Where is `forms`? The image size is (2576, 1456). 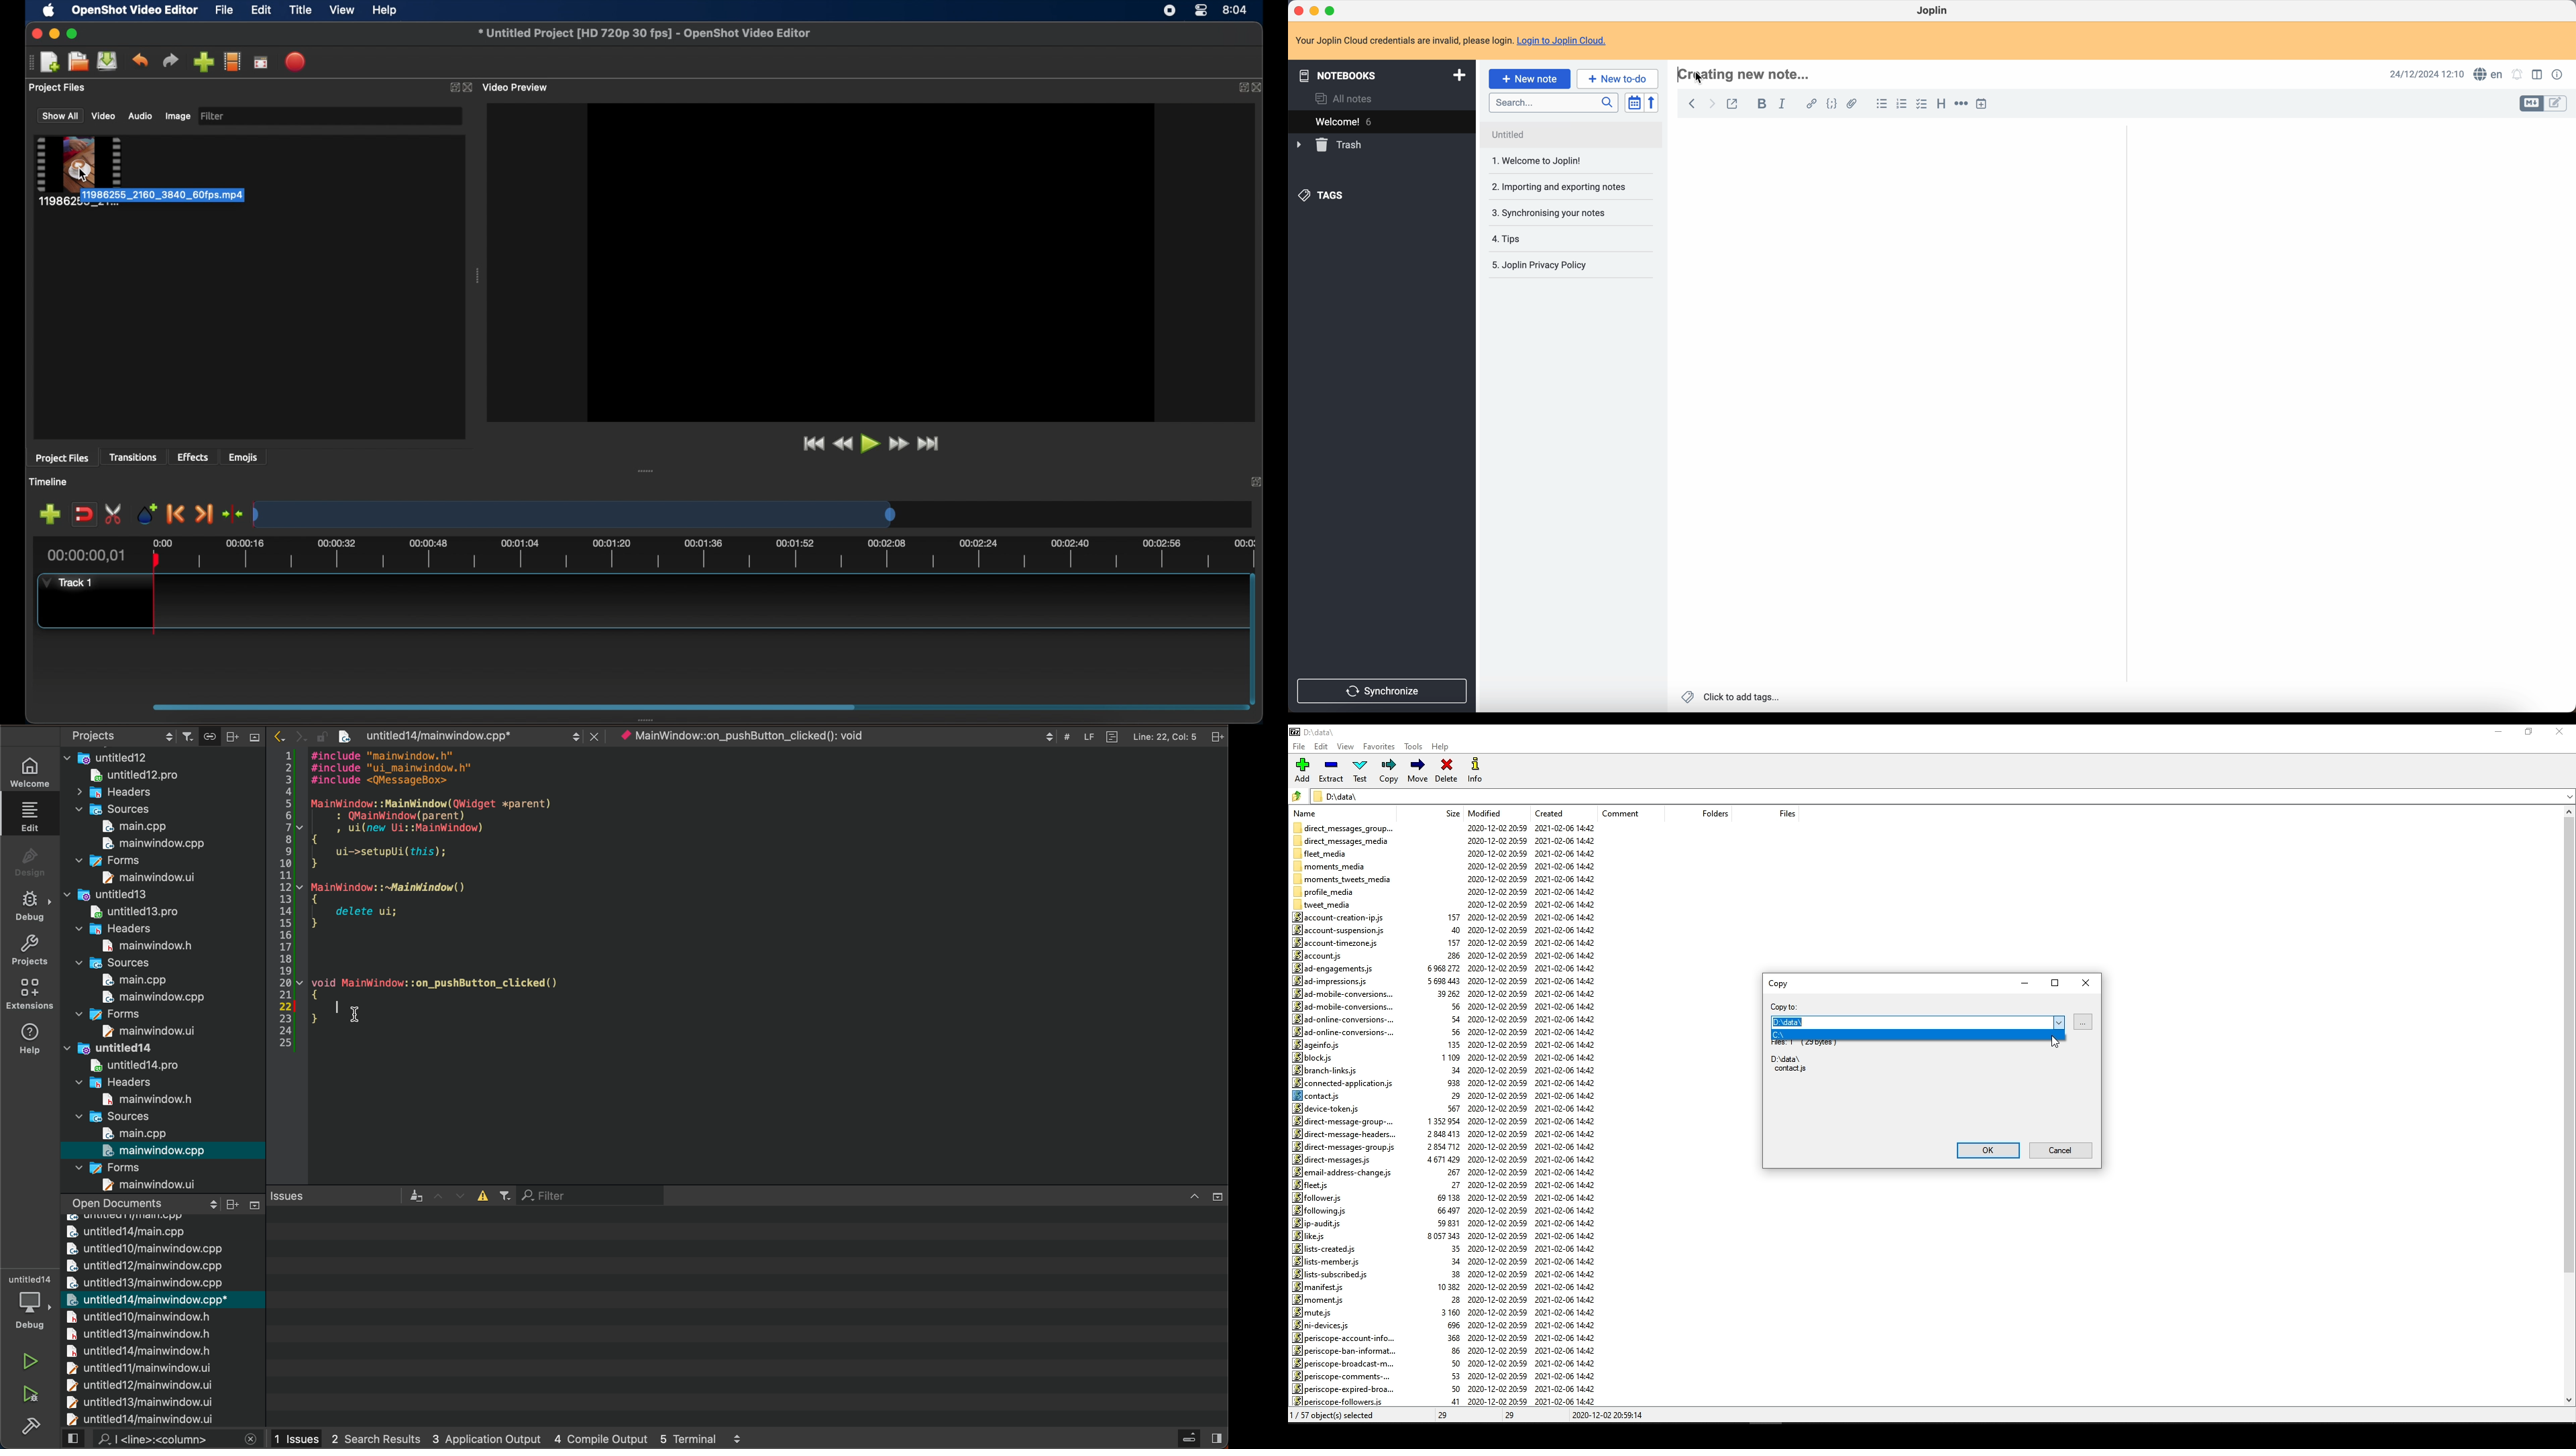 forms is located at coordinates (126, 1015).